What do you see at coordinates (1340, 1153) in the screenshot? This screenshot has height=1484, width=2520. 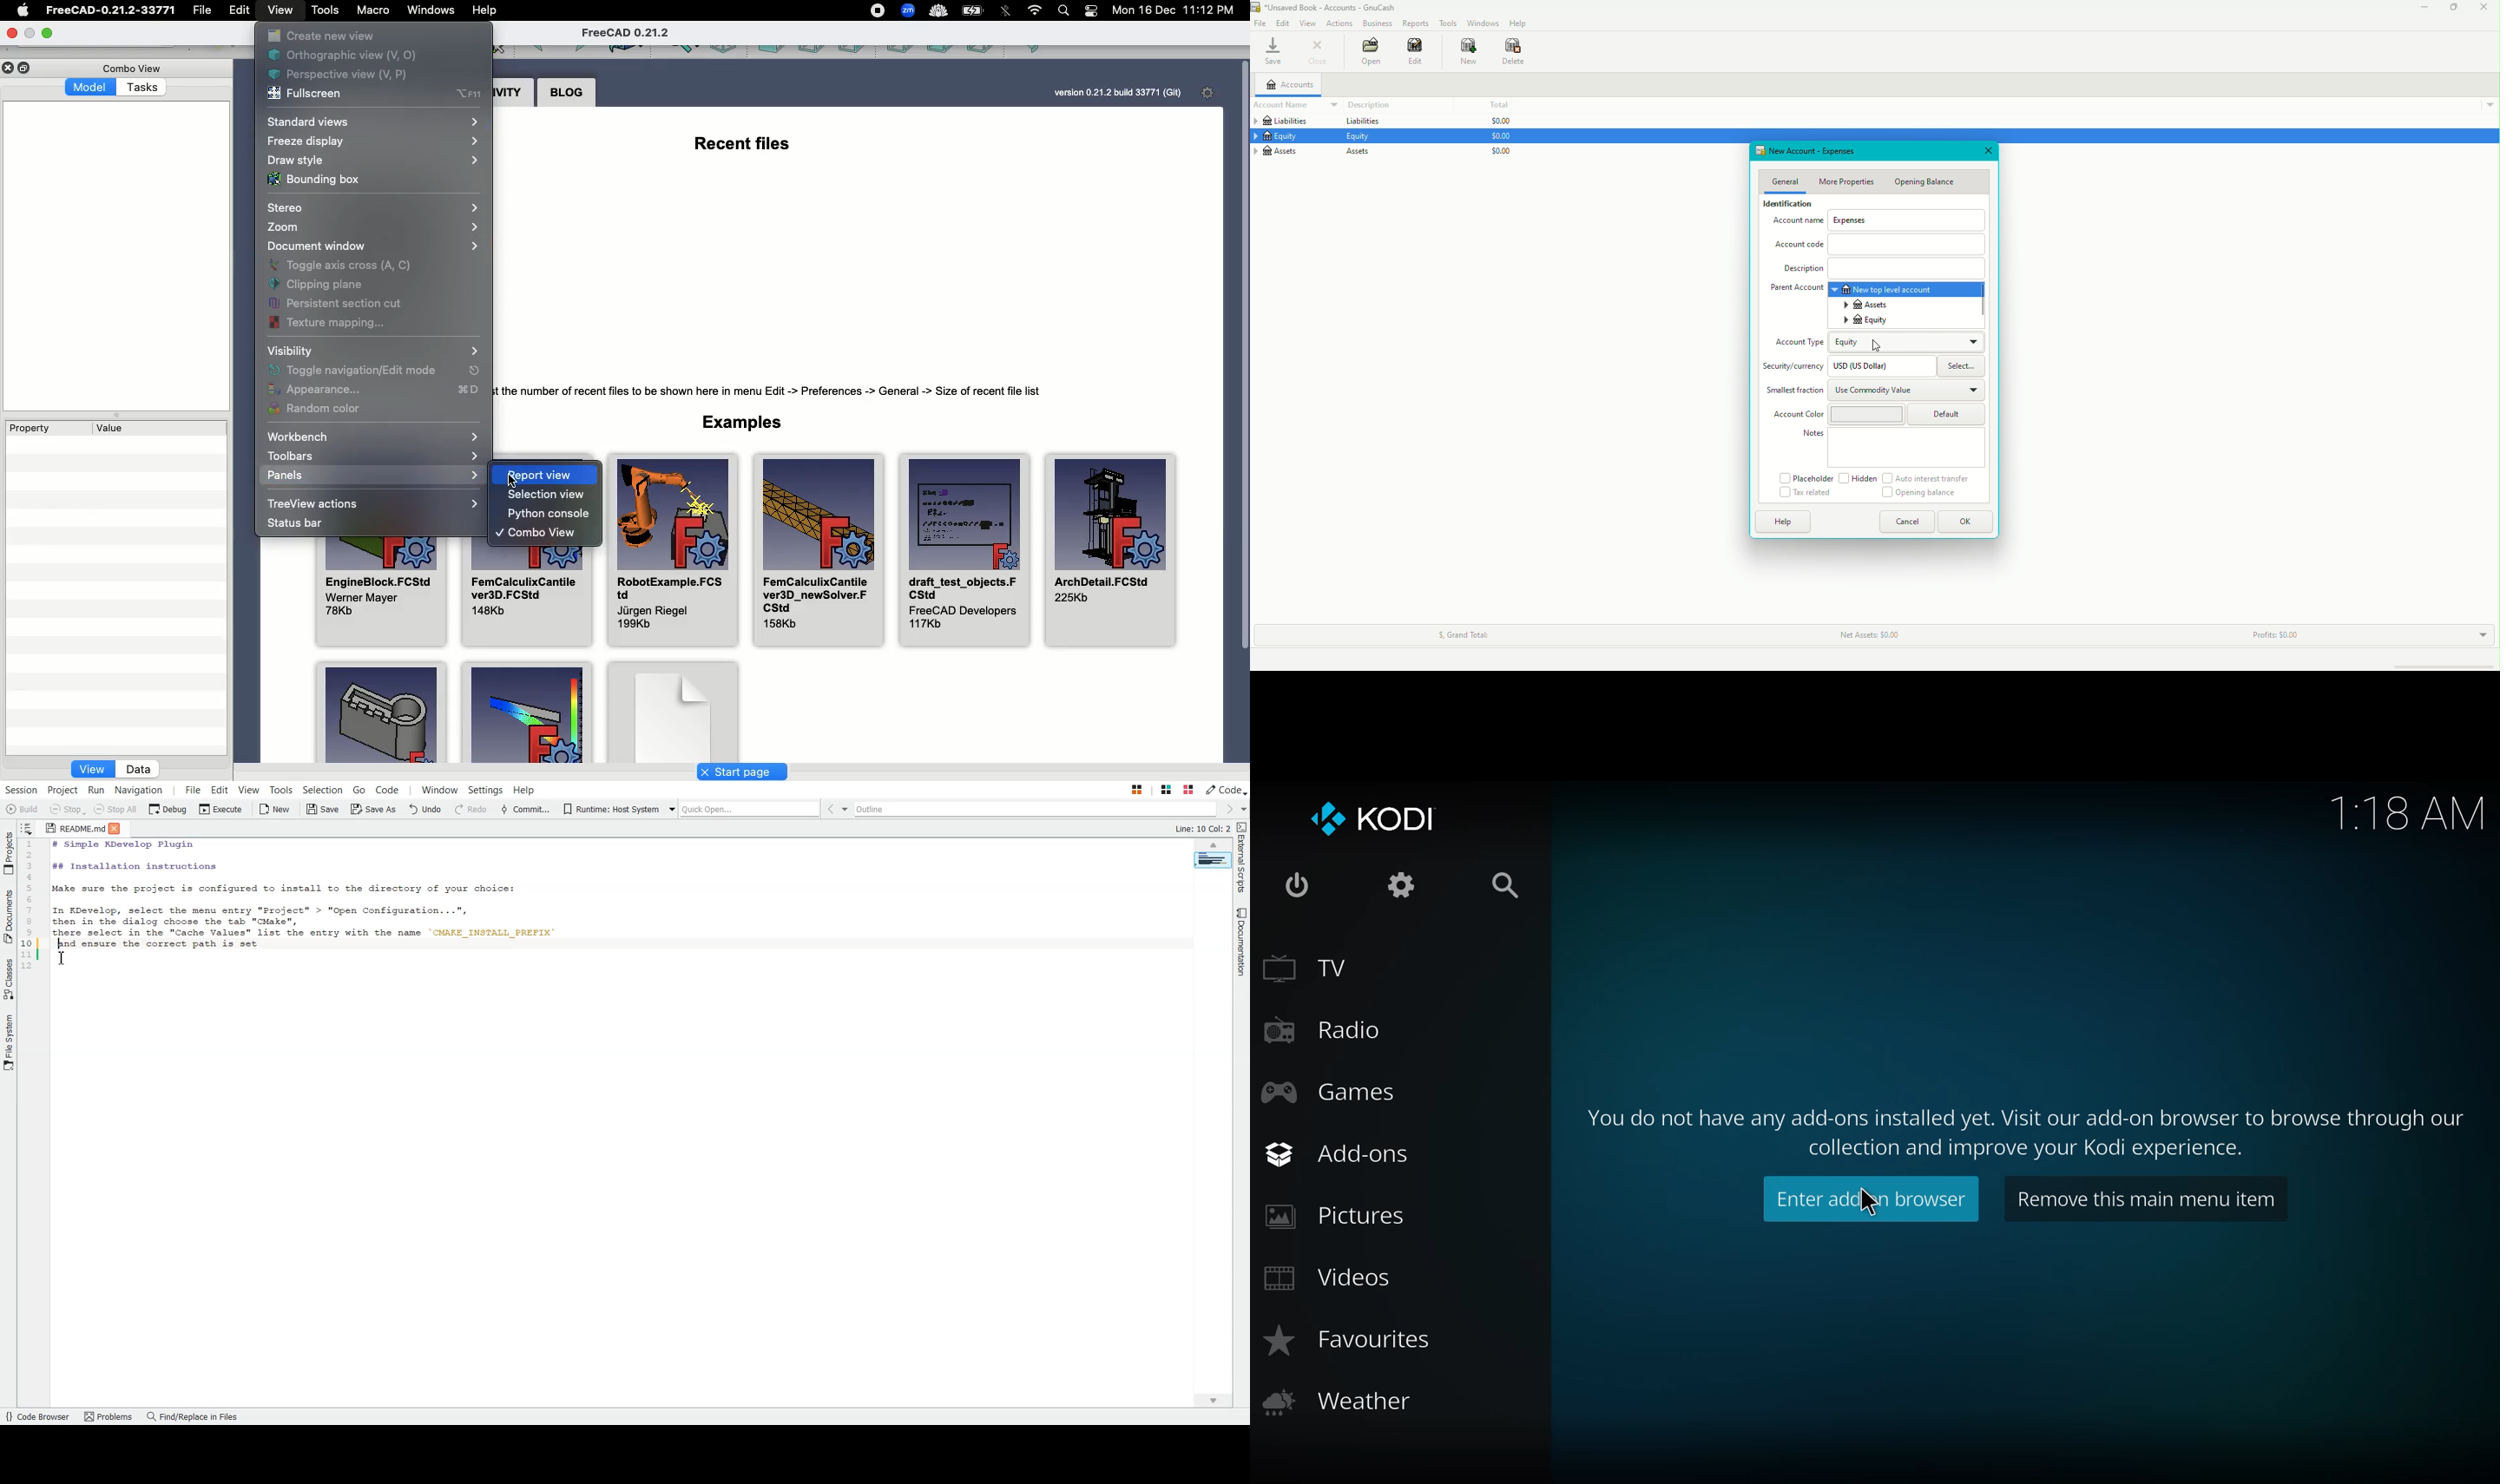 I see `add-ons` at bounding box center [1340, 1153].